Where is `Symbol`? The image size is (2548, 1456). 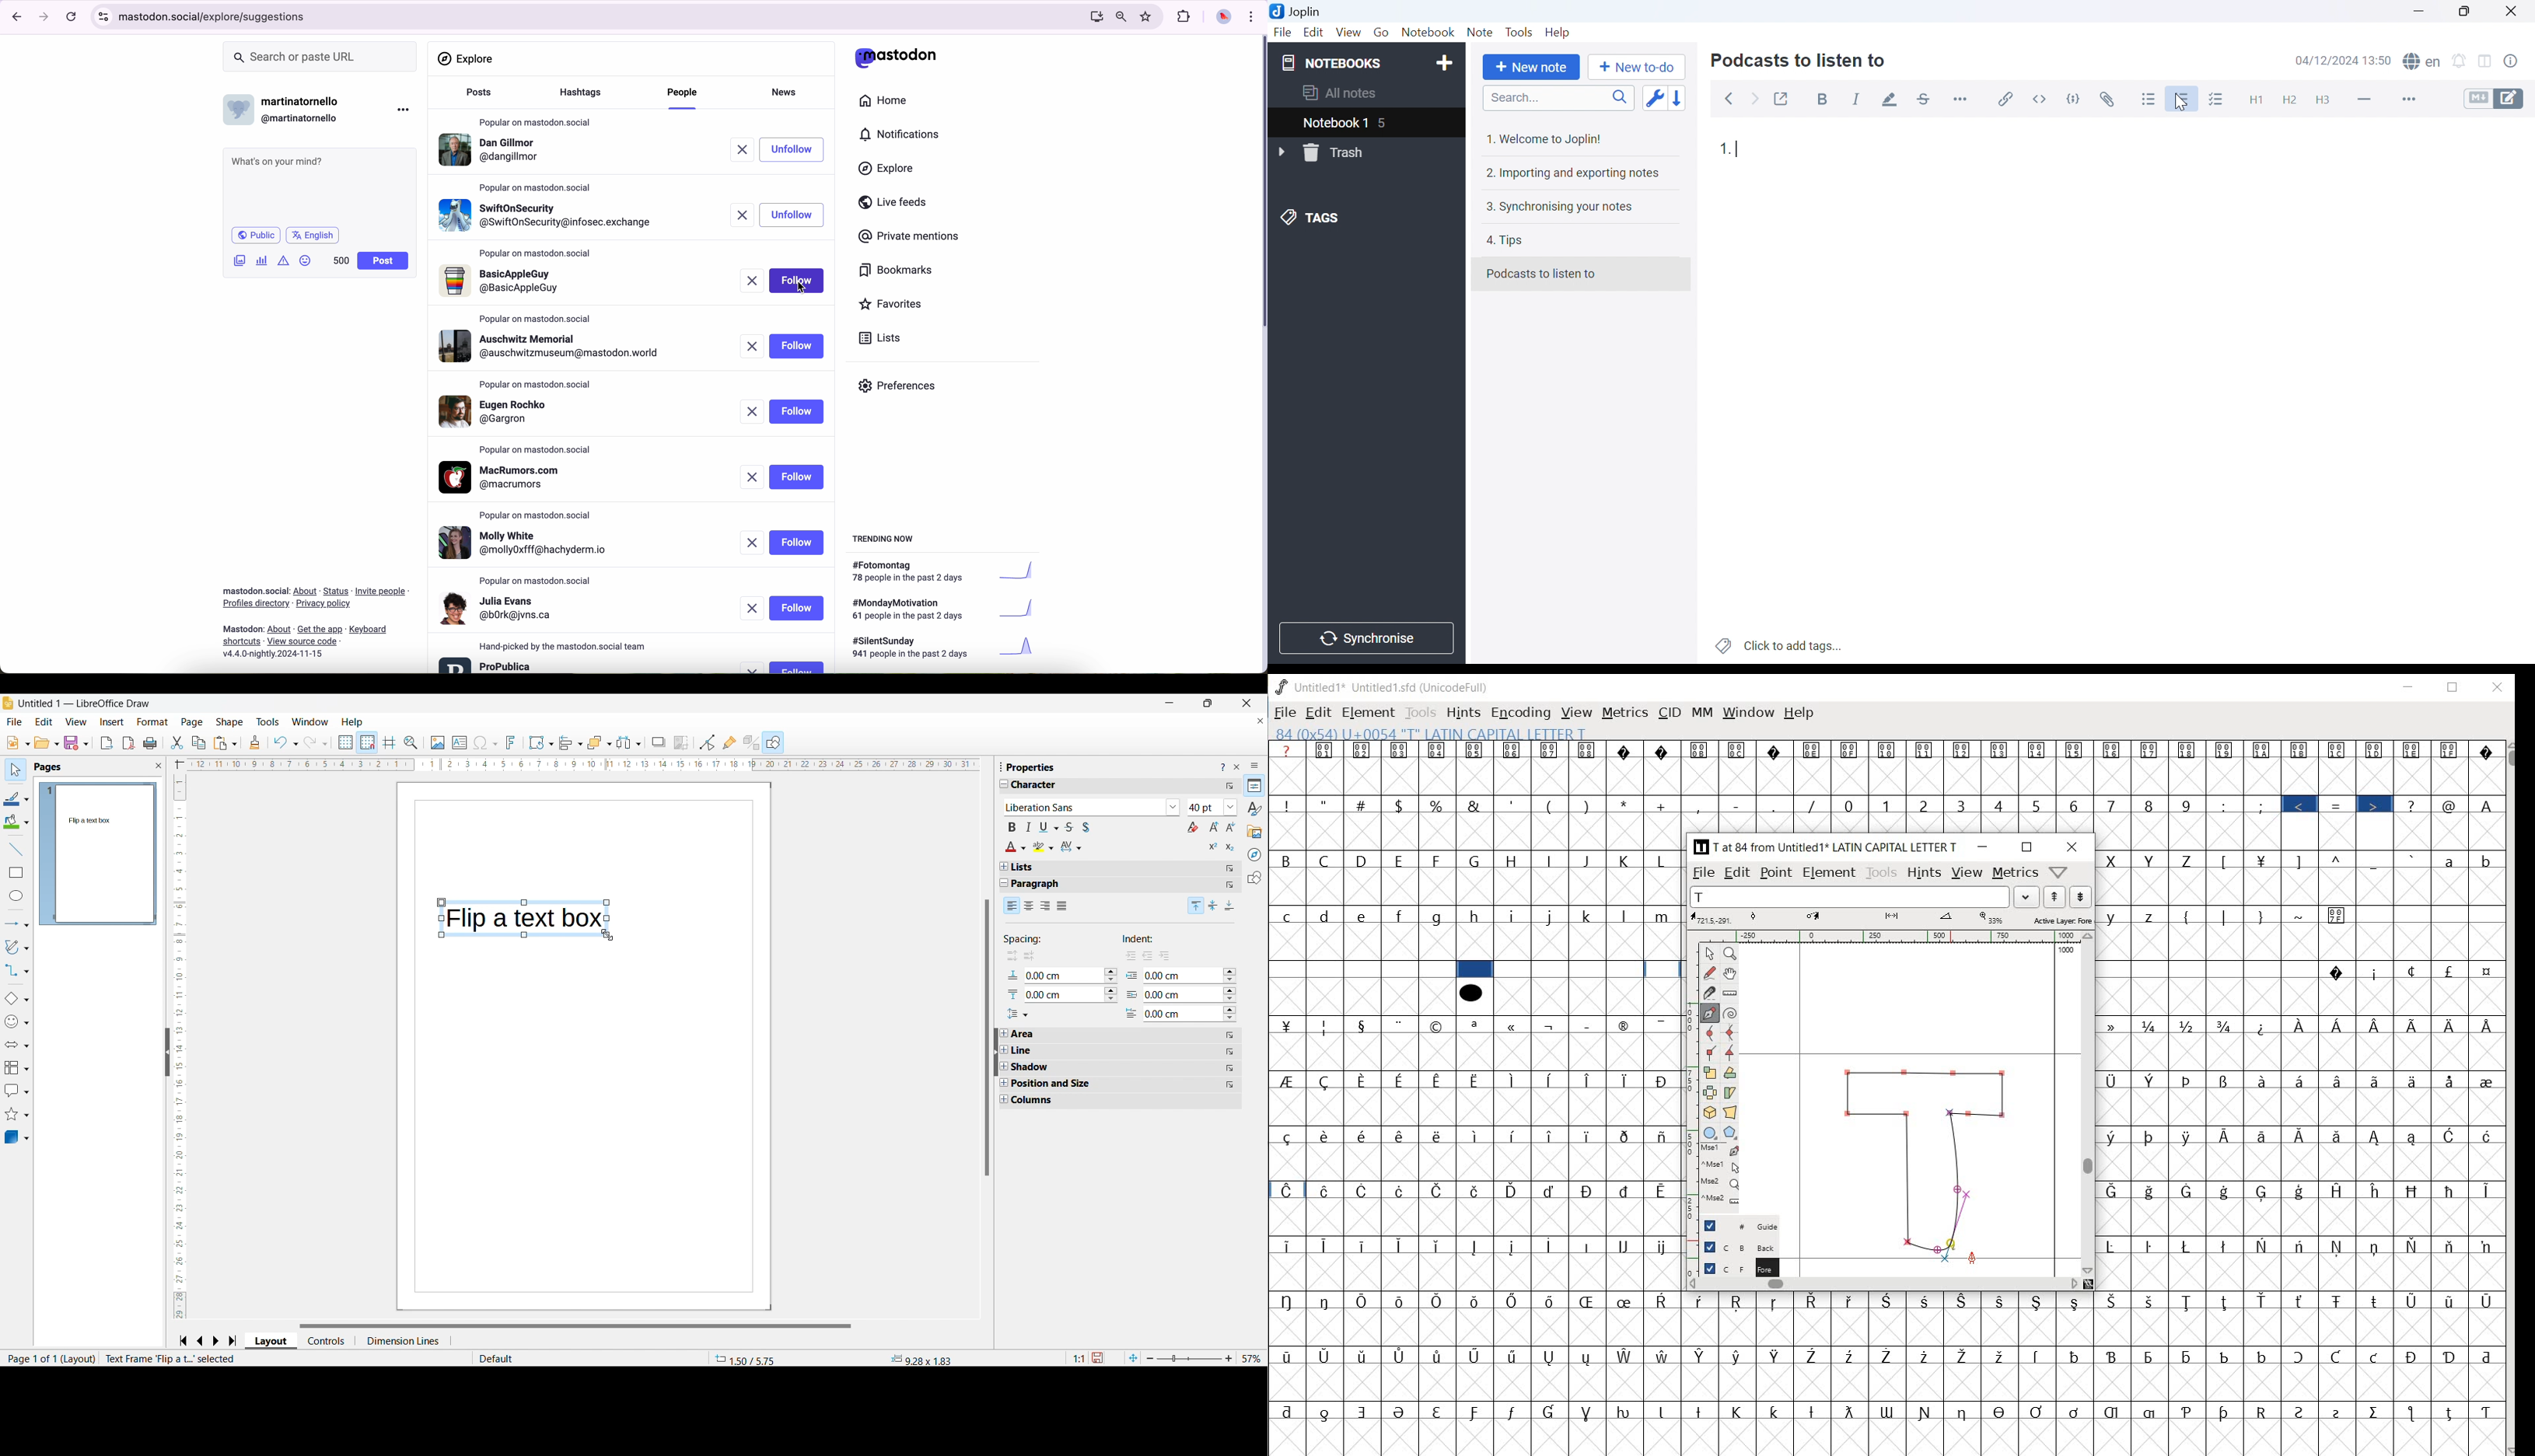 Symbol is located at coordinates (2153, 1192).